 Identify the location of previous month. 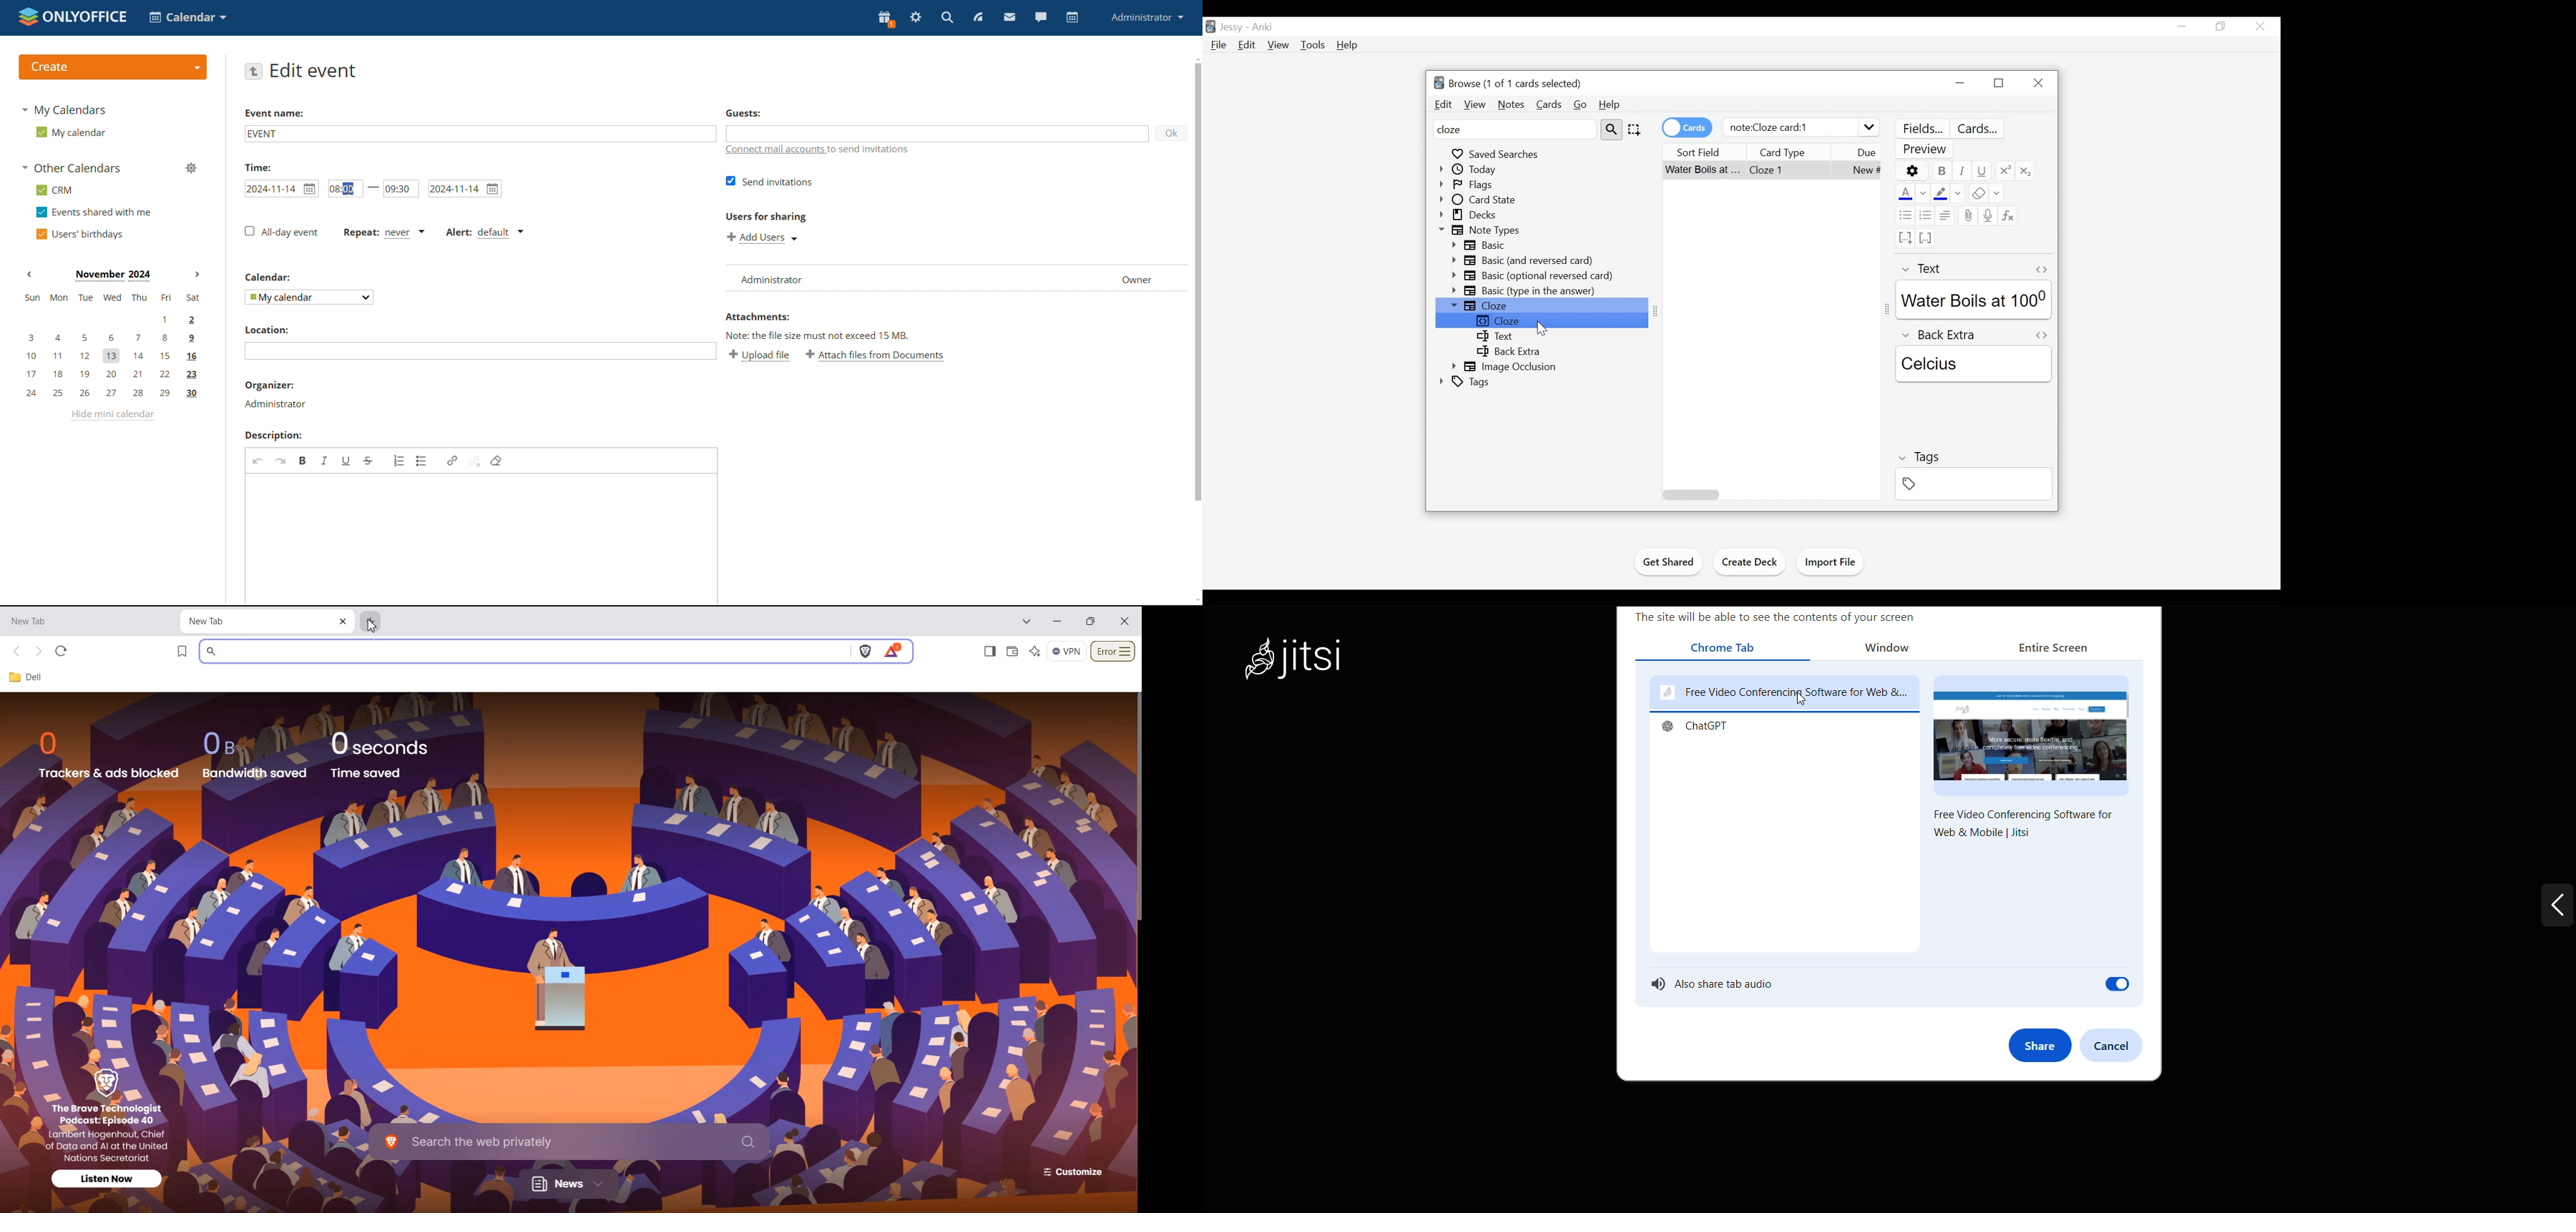
(31, 274).